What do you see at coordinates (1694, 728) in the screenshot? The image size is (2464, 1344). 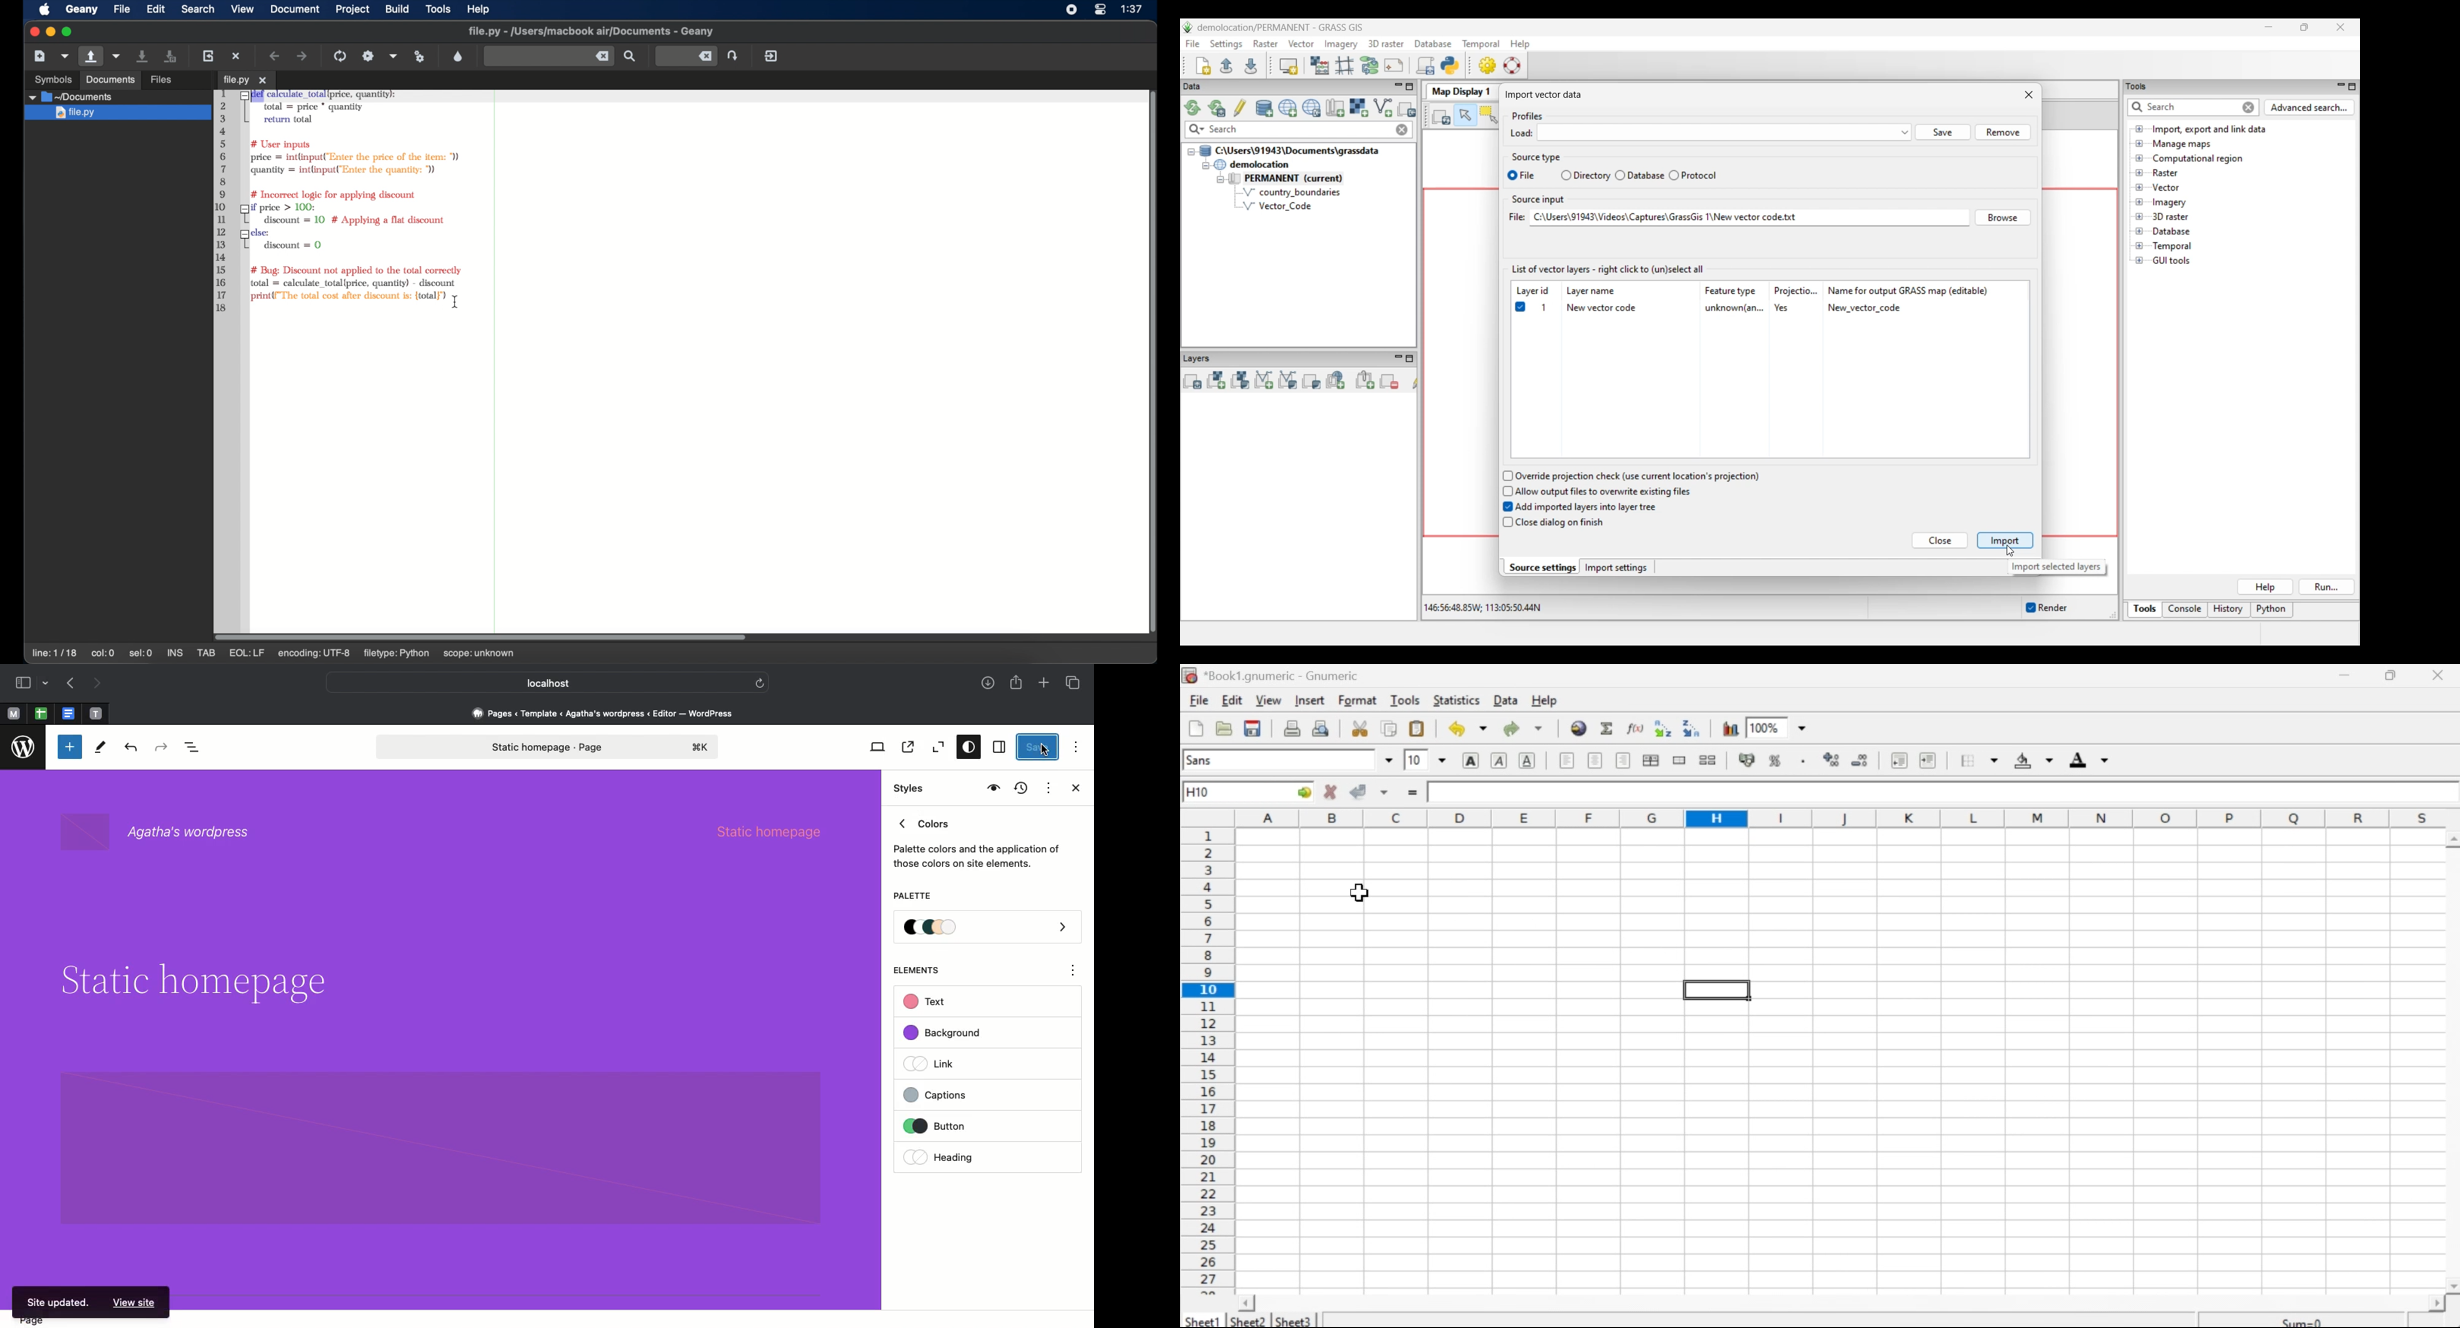 I see `Sort decending` at bounding box center [1694, 728].